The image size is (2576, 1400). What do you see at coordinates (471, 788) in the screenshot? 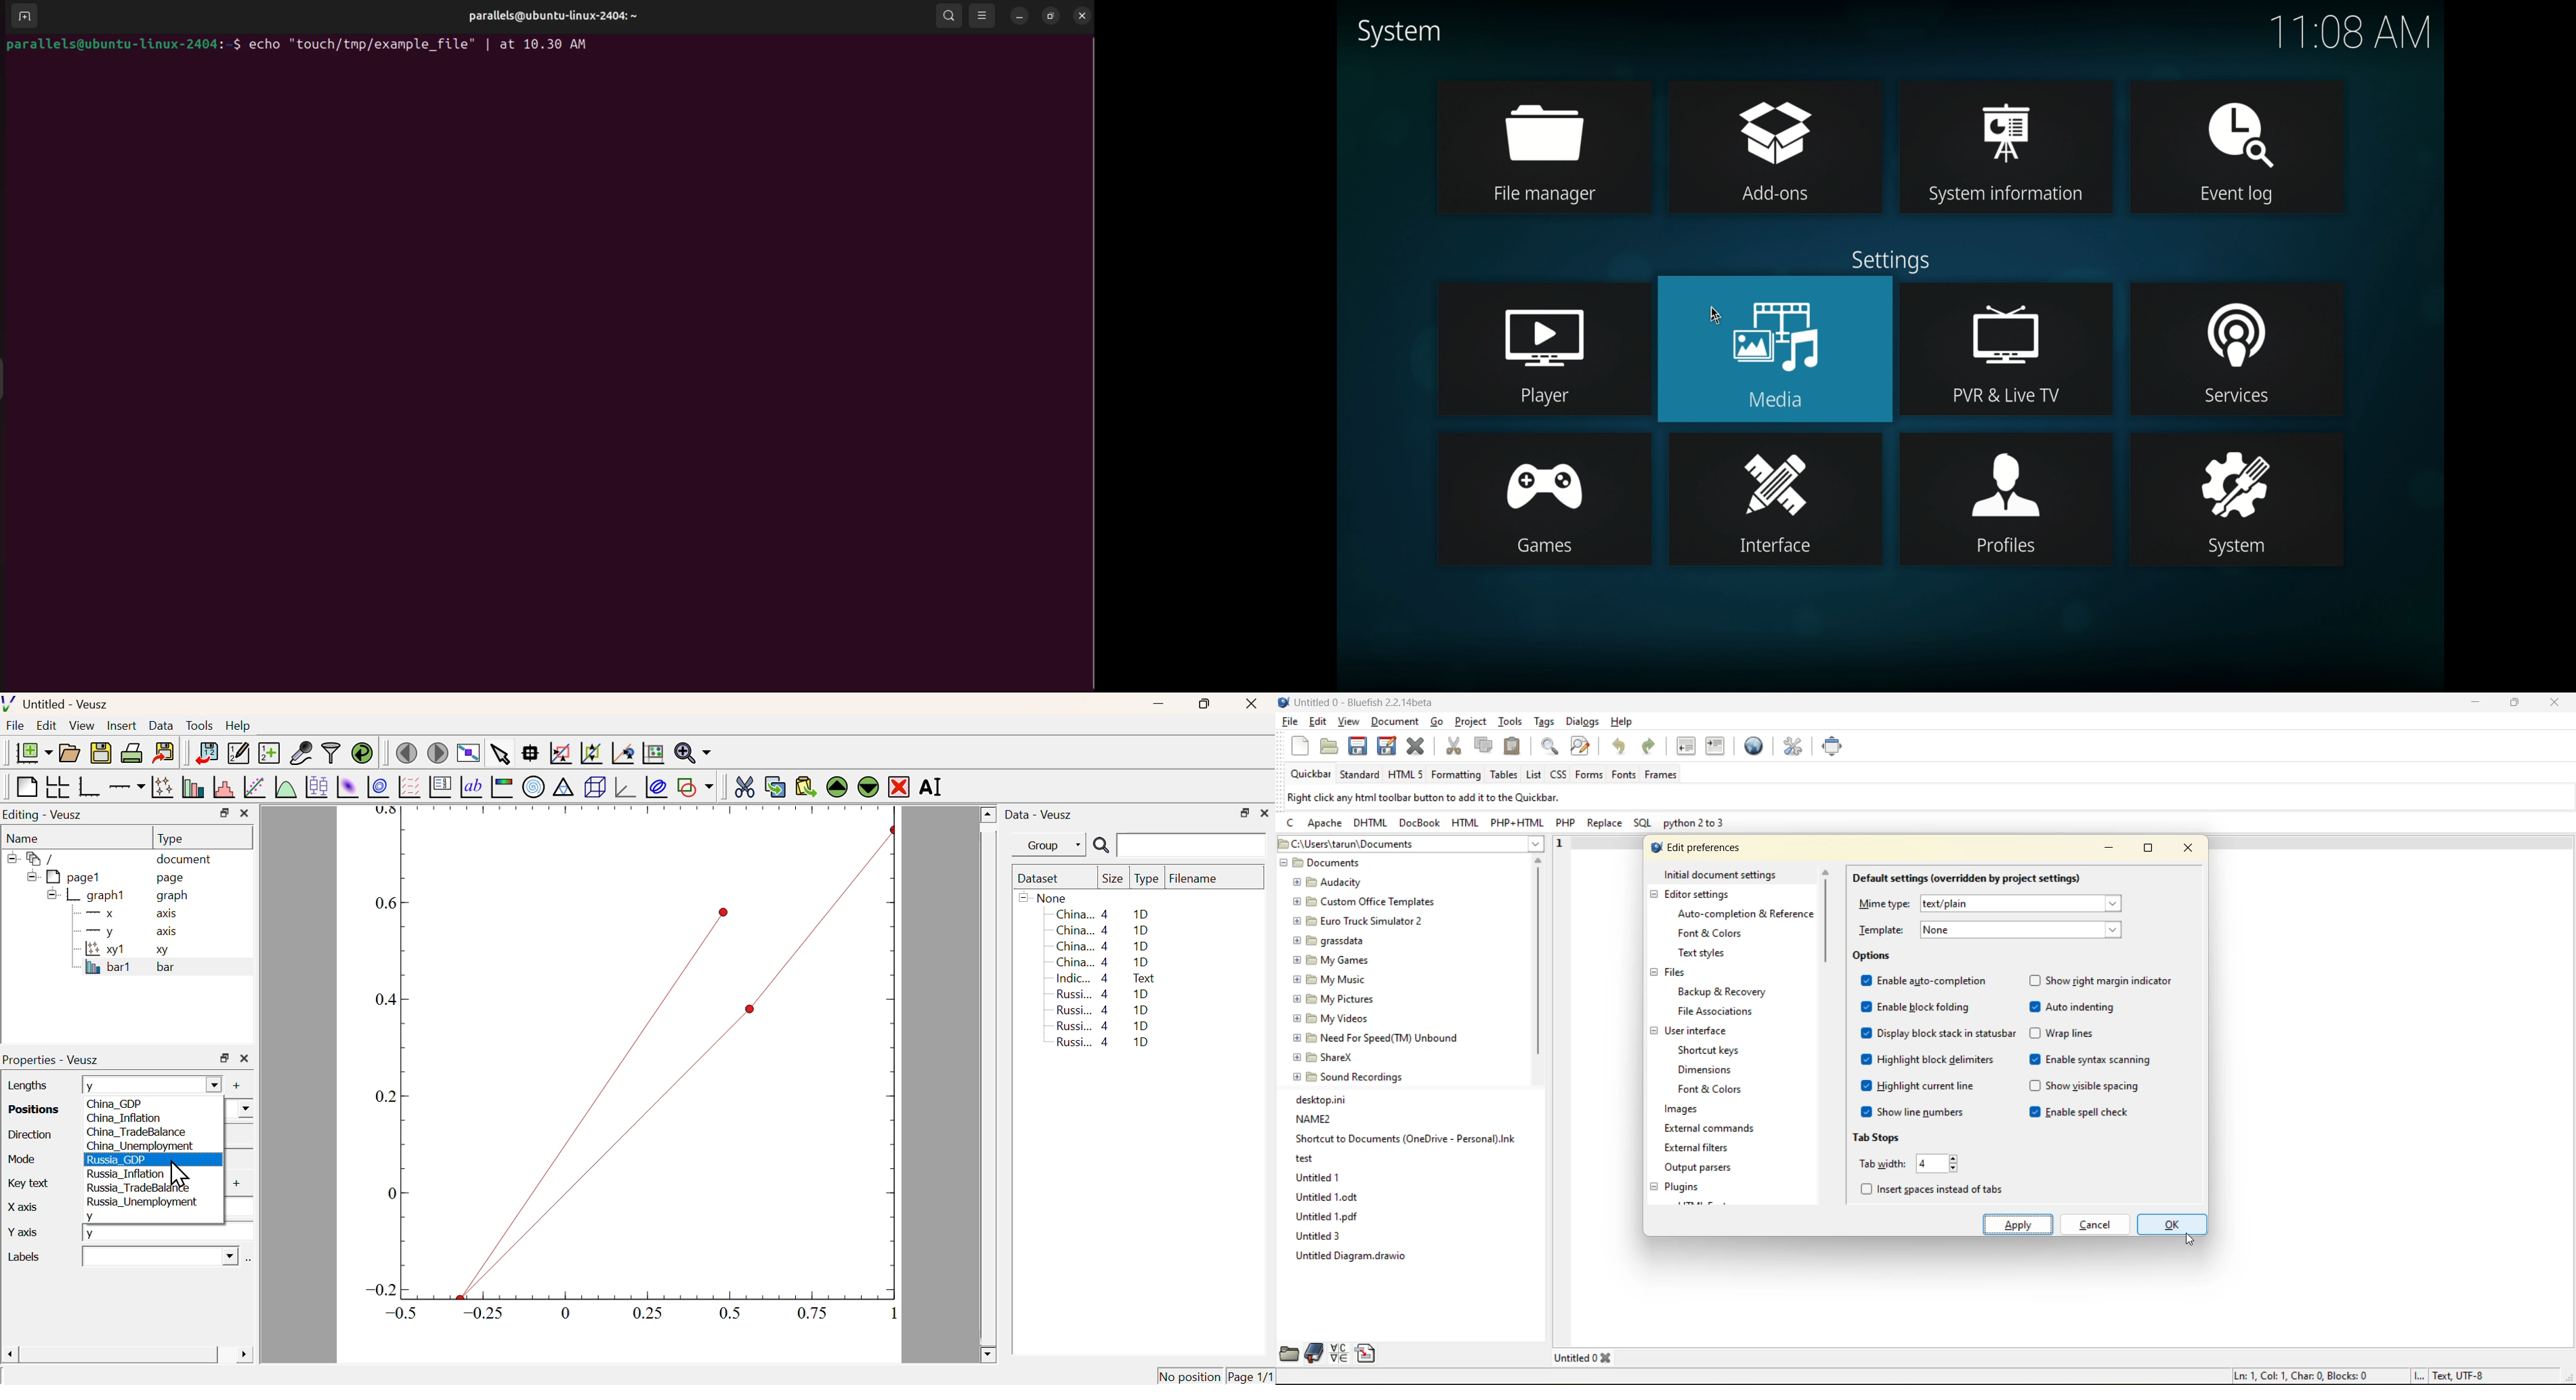
I see `Text Label` at bounding box center [471, 788].